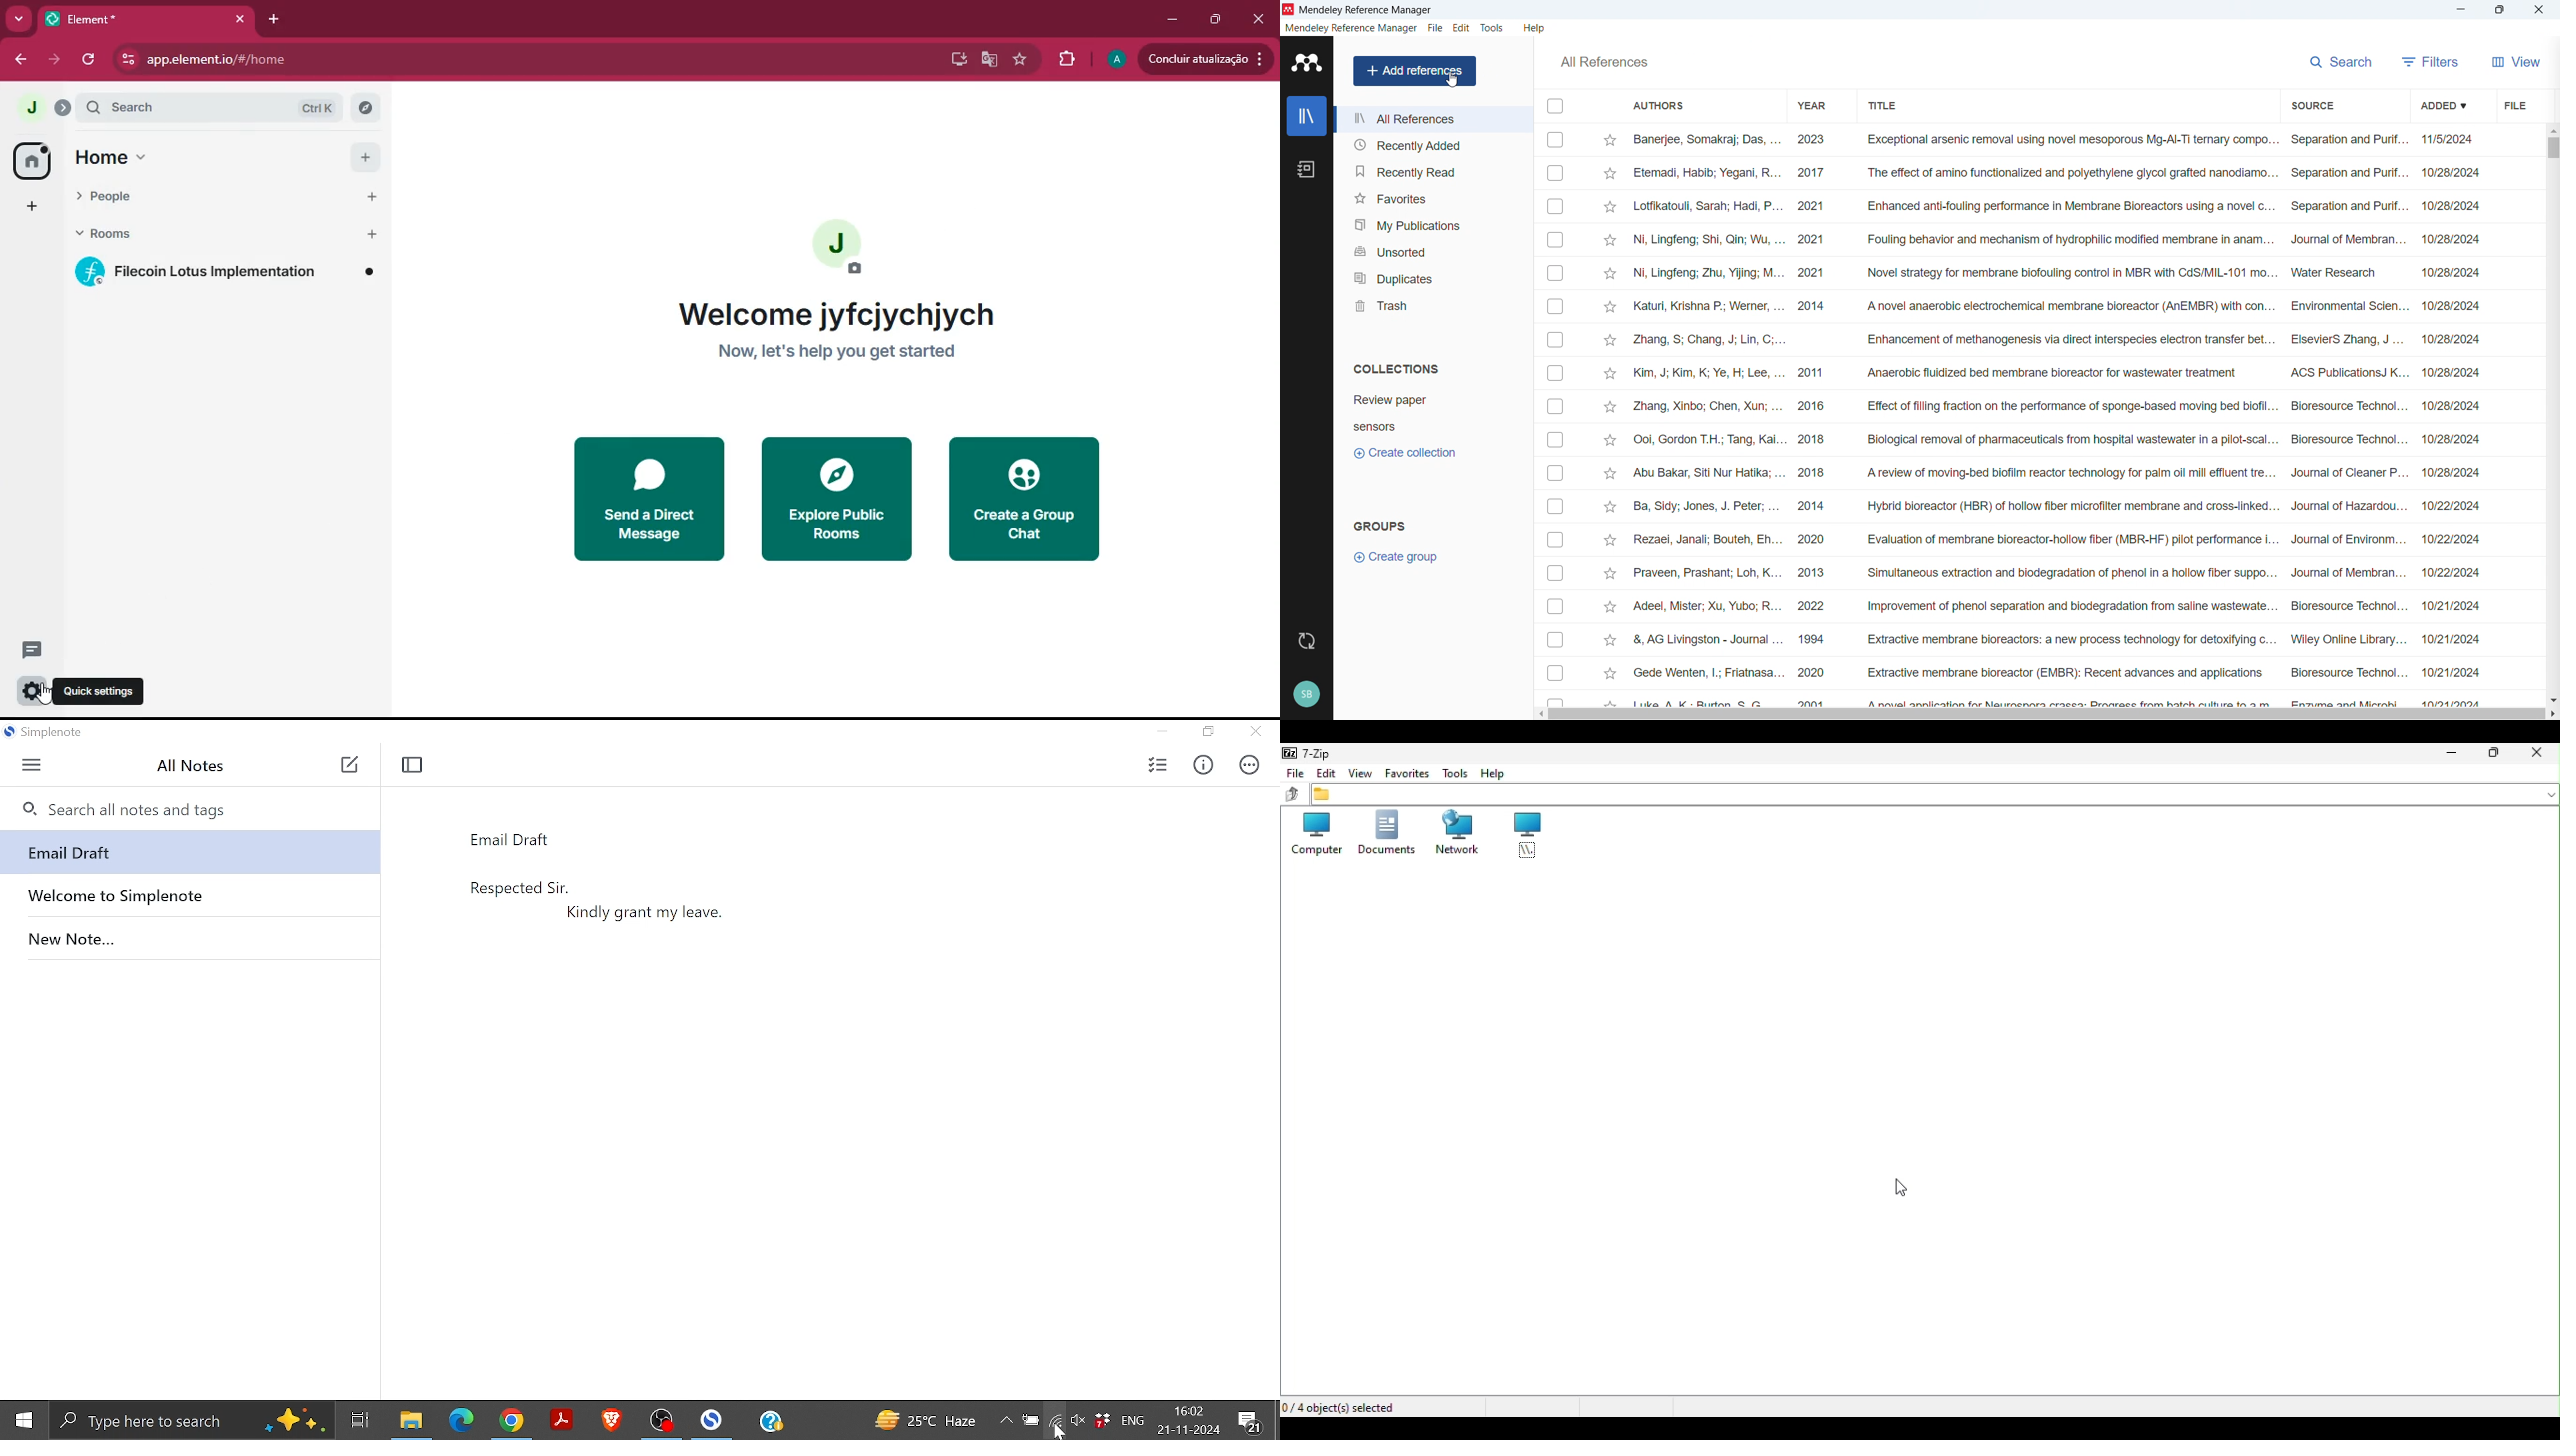  What do you see at coordinates (837, 498) in the screenshot?
I see `explore public rooms` at bounding box center [837, 498].